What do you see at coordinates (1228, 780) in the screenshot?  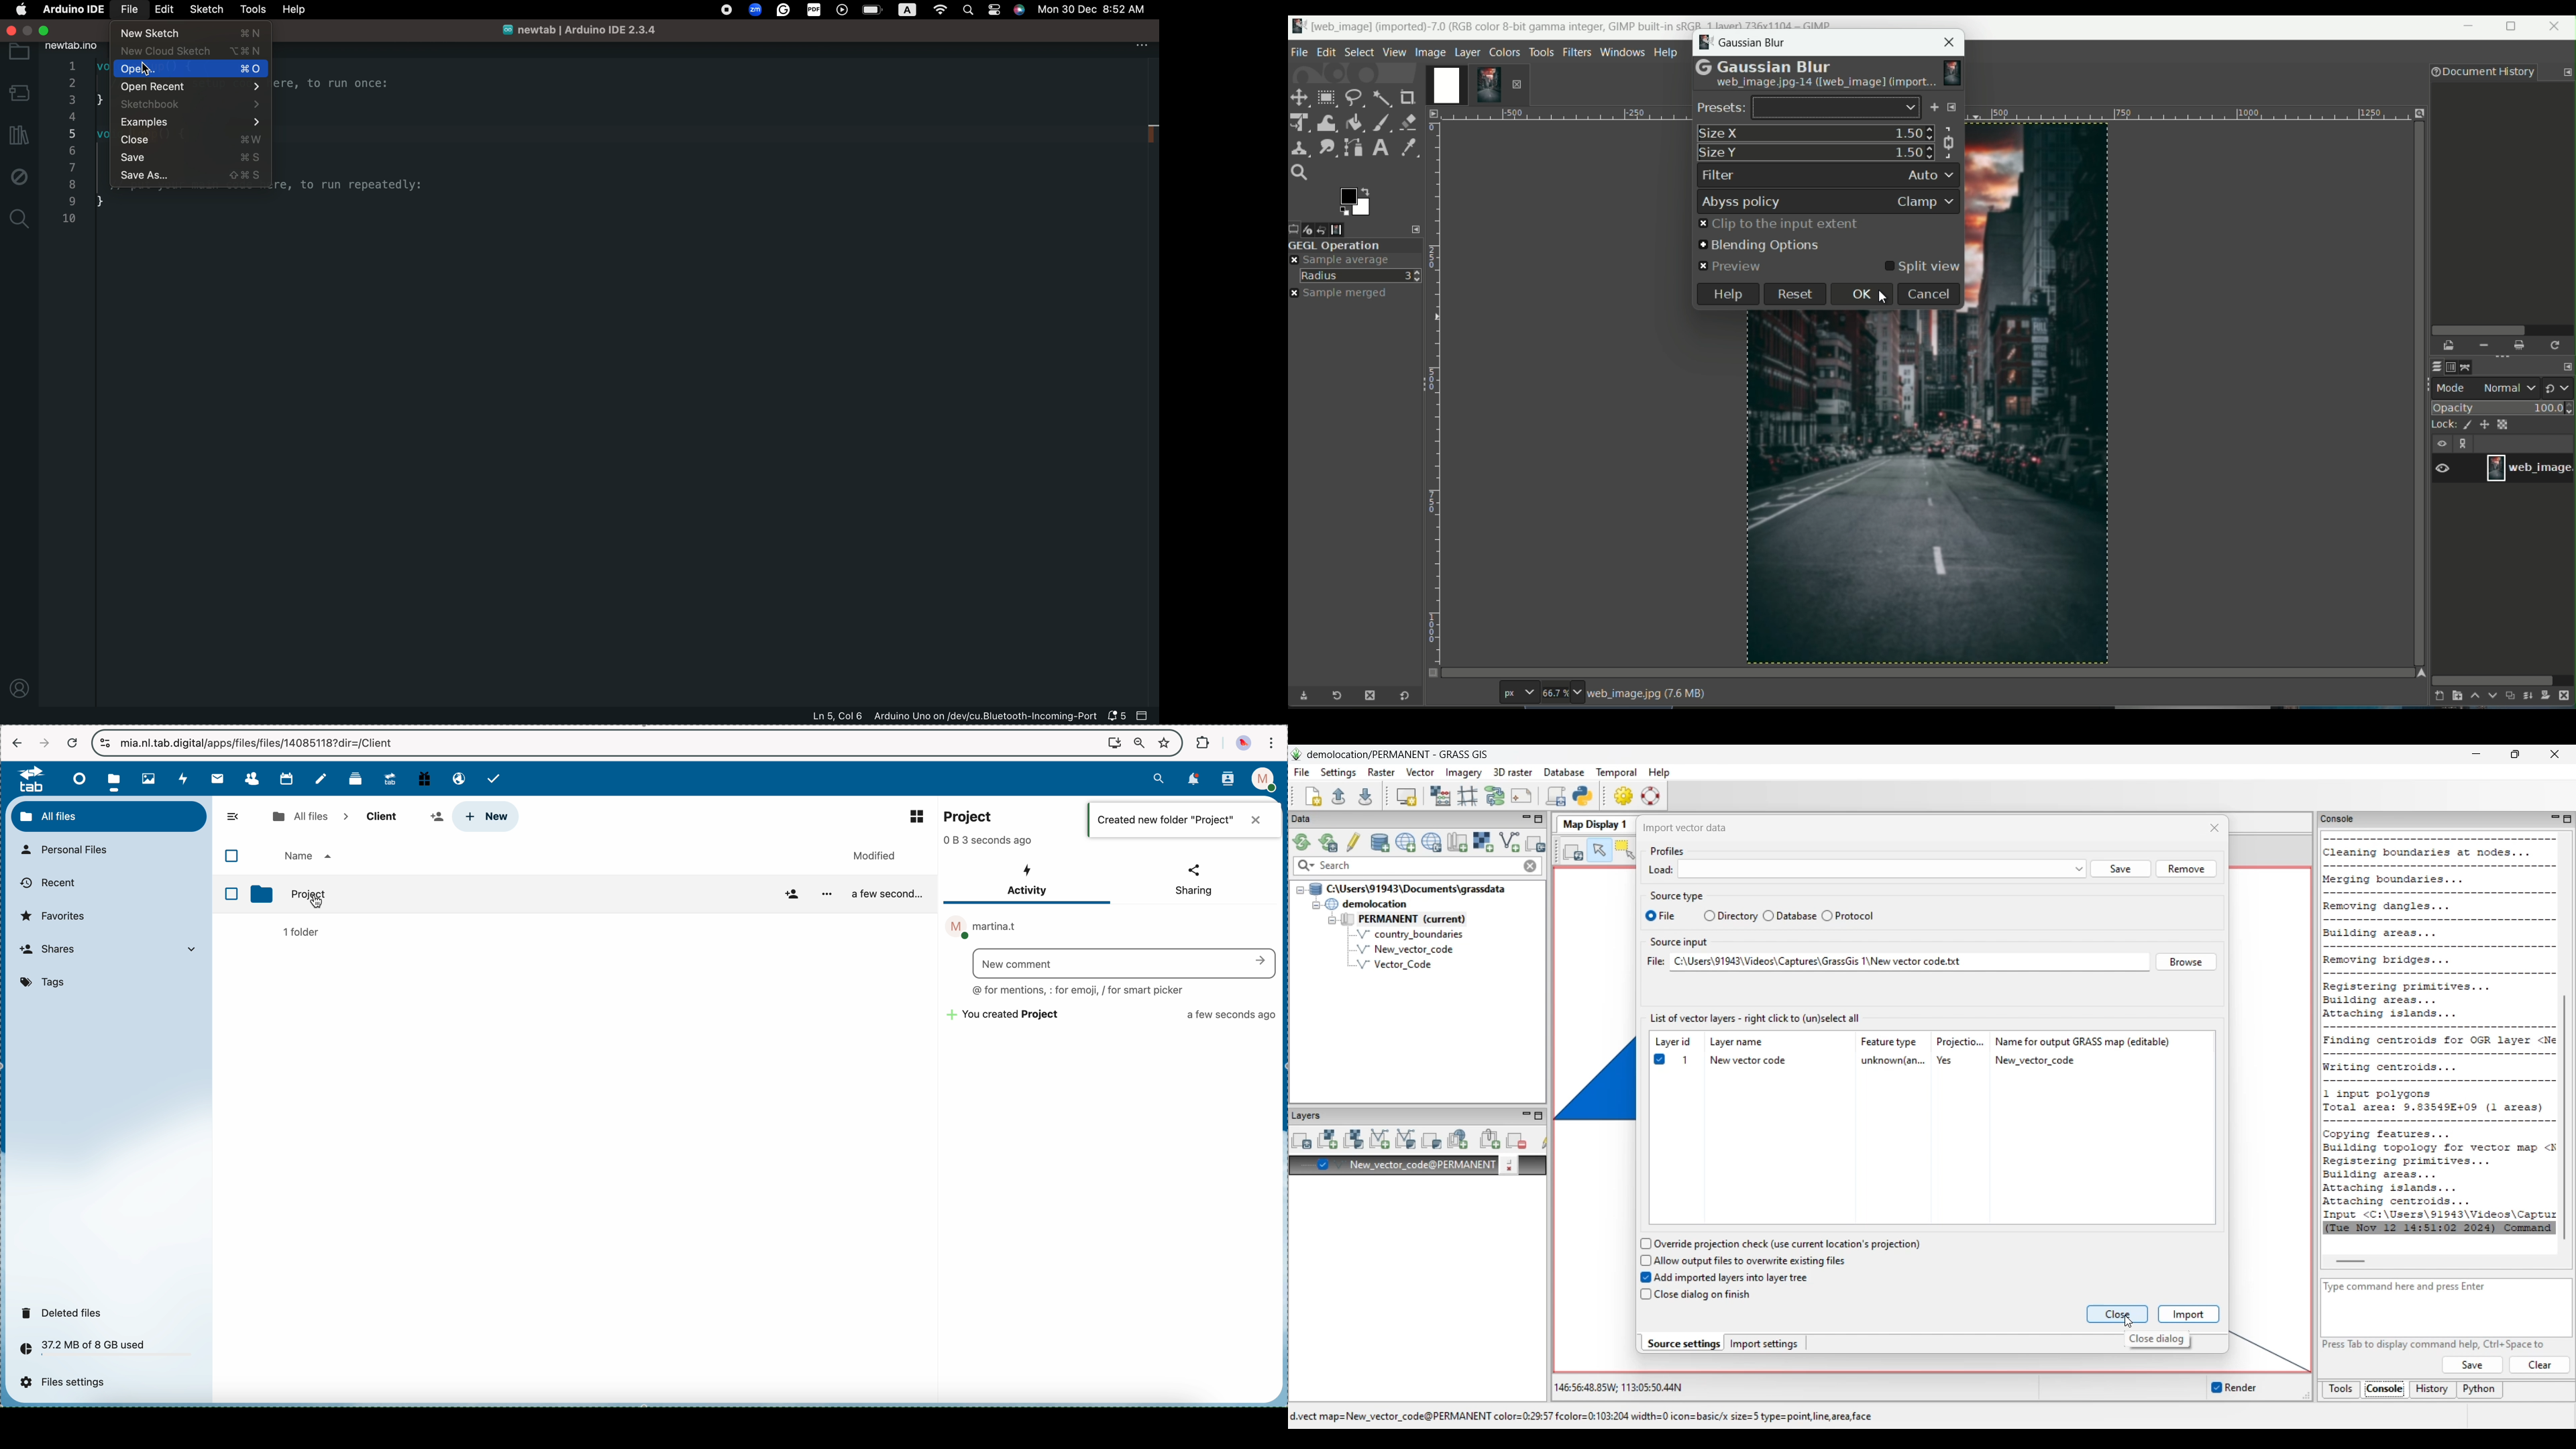 I see `contacts` at bounding box center [1228, 780].